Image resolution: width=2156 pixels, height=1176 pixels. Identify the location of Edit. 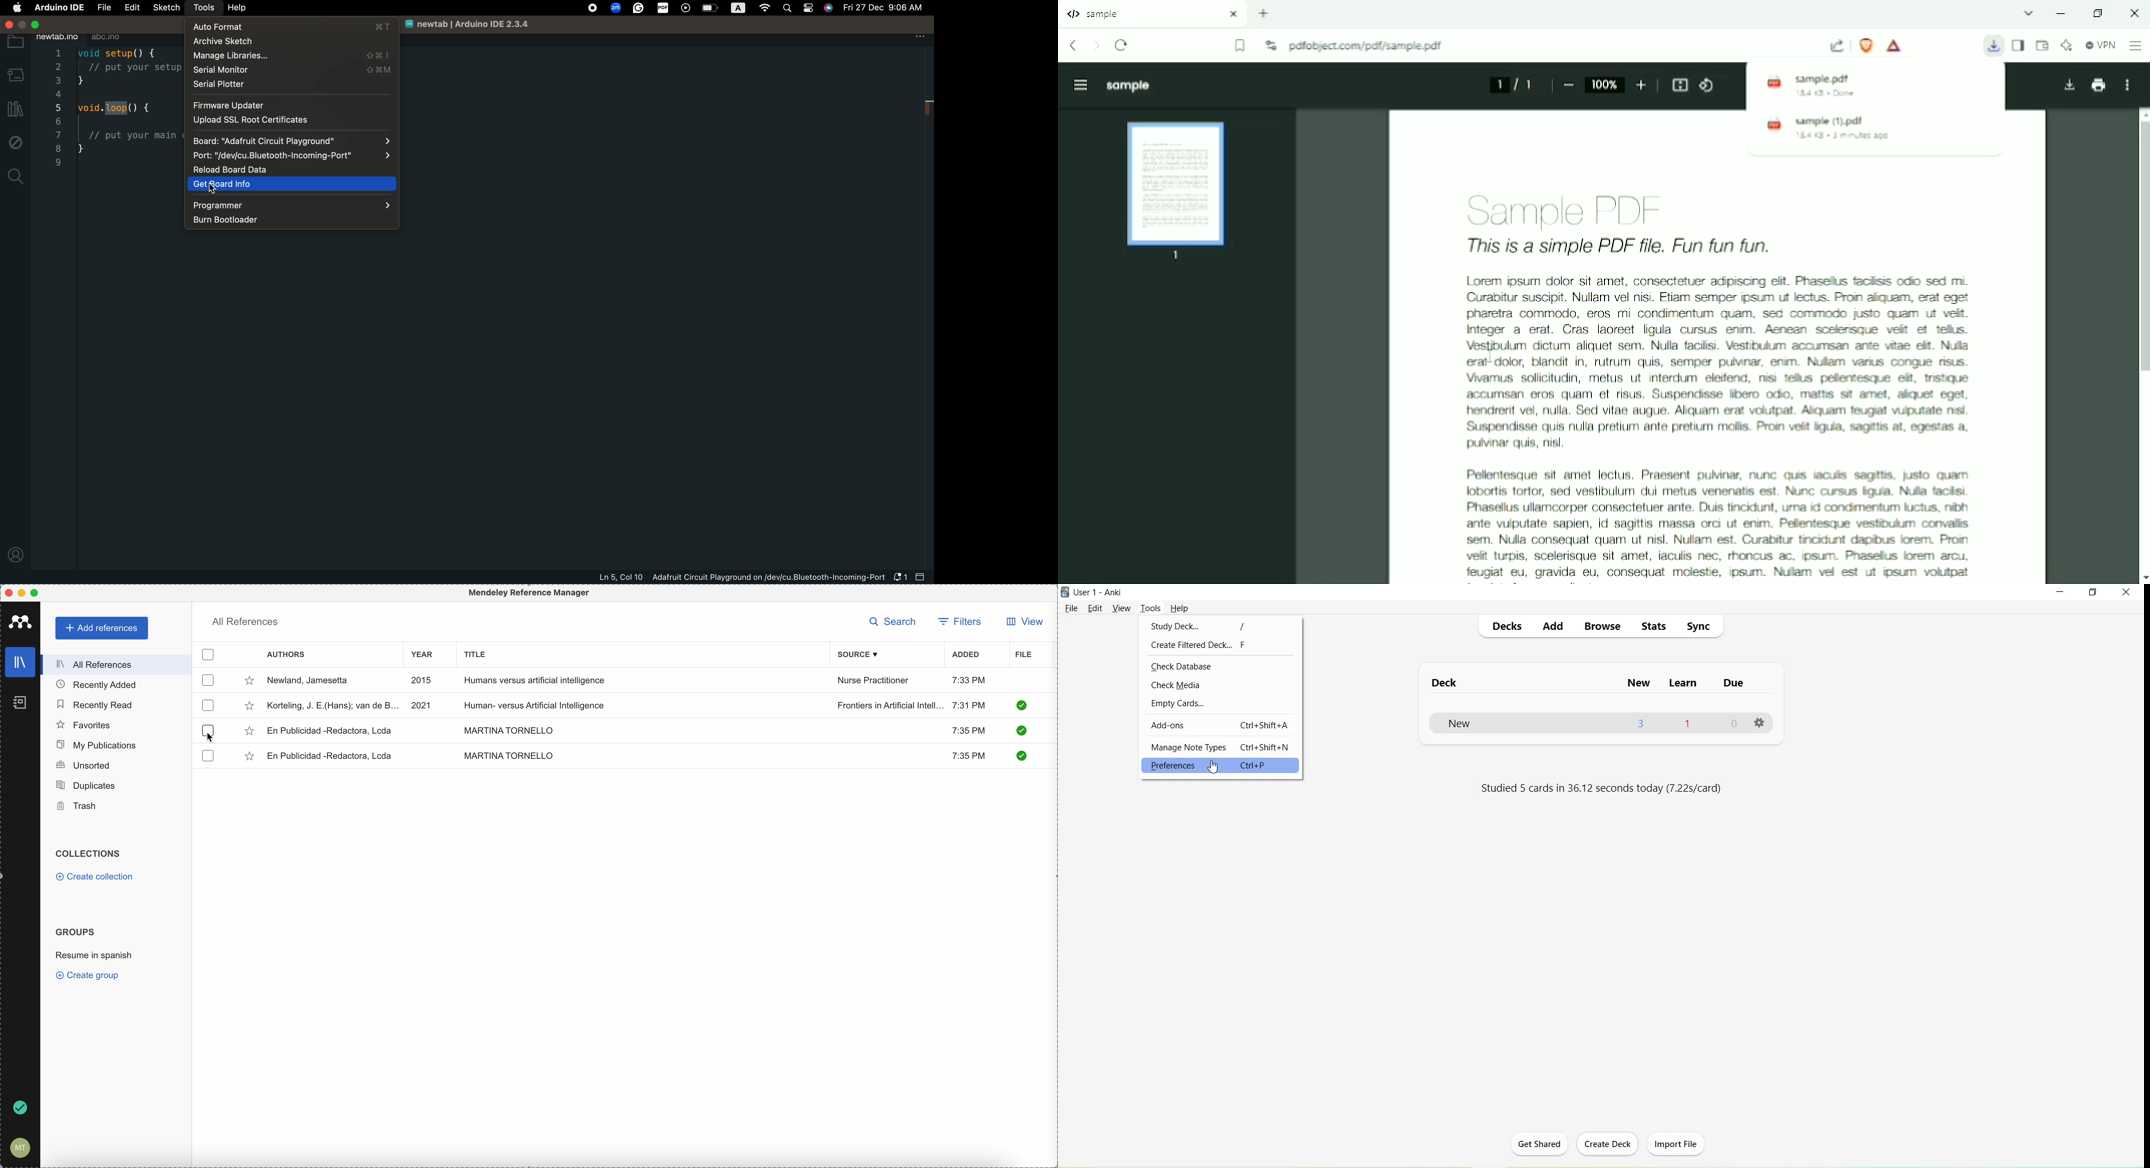
(1097, 608).